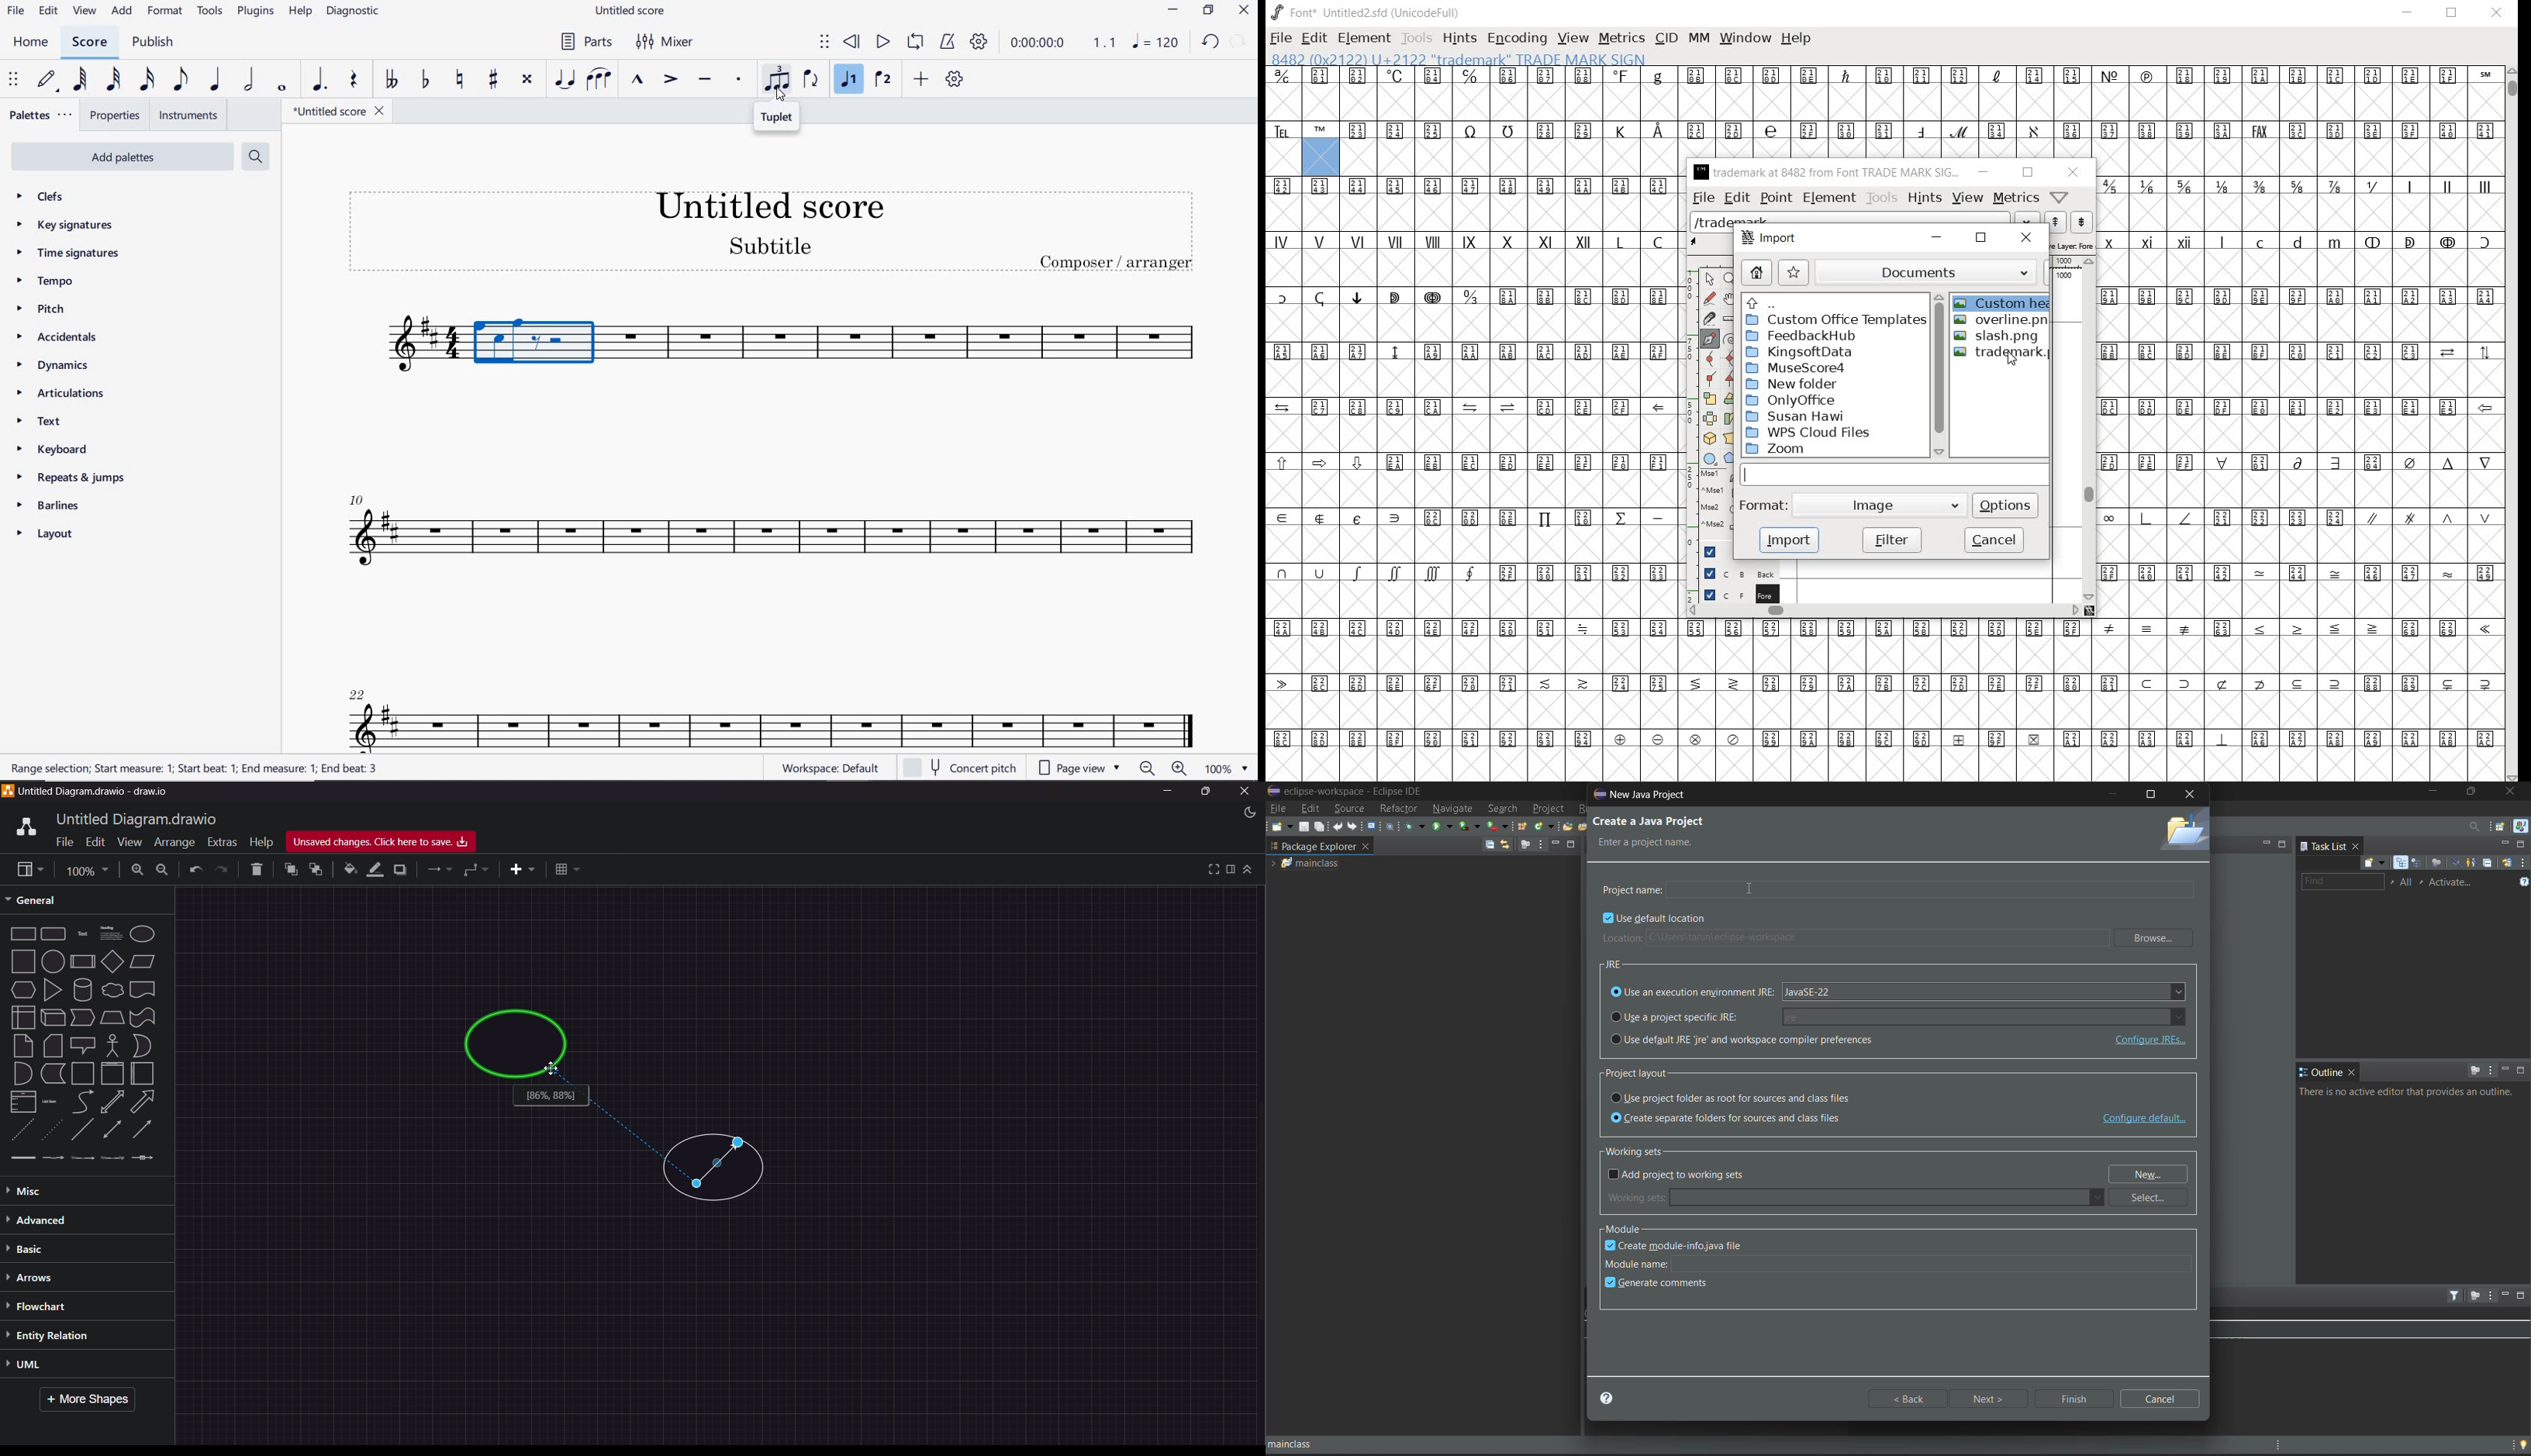 This screenshot has width=2548, height=1456. Describe the element at coordinates (213, 80) in the screenshot. I see `QUARTER NOTE` at that location.